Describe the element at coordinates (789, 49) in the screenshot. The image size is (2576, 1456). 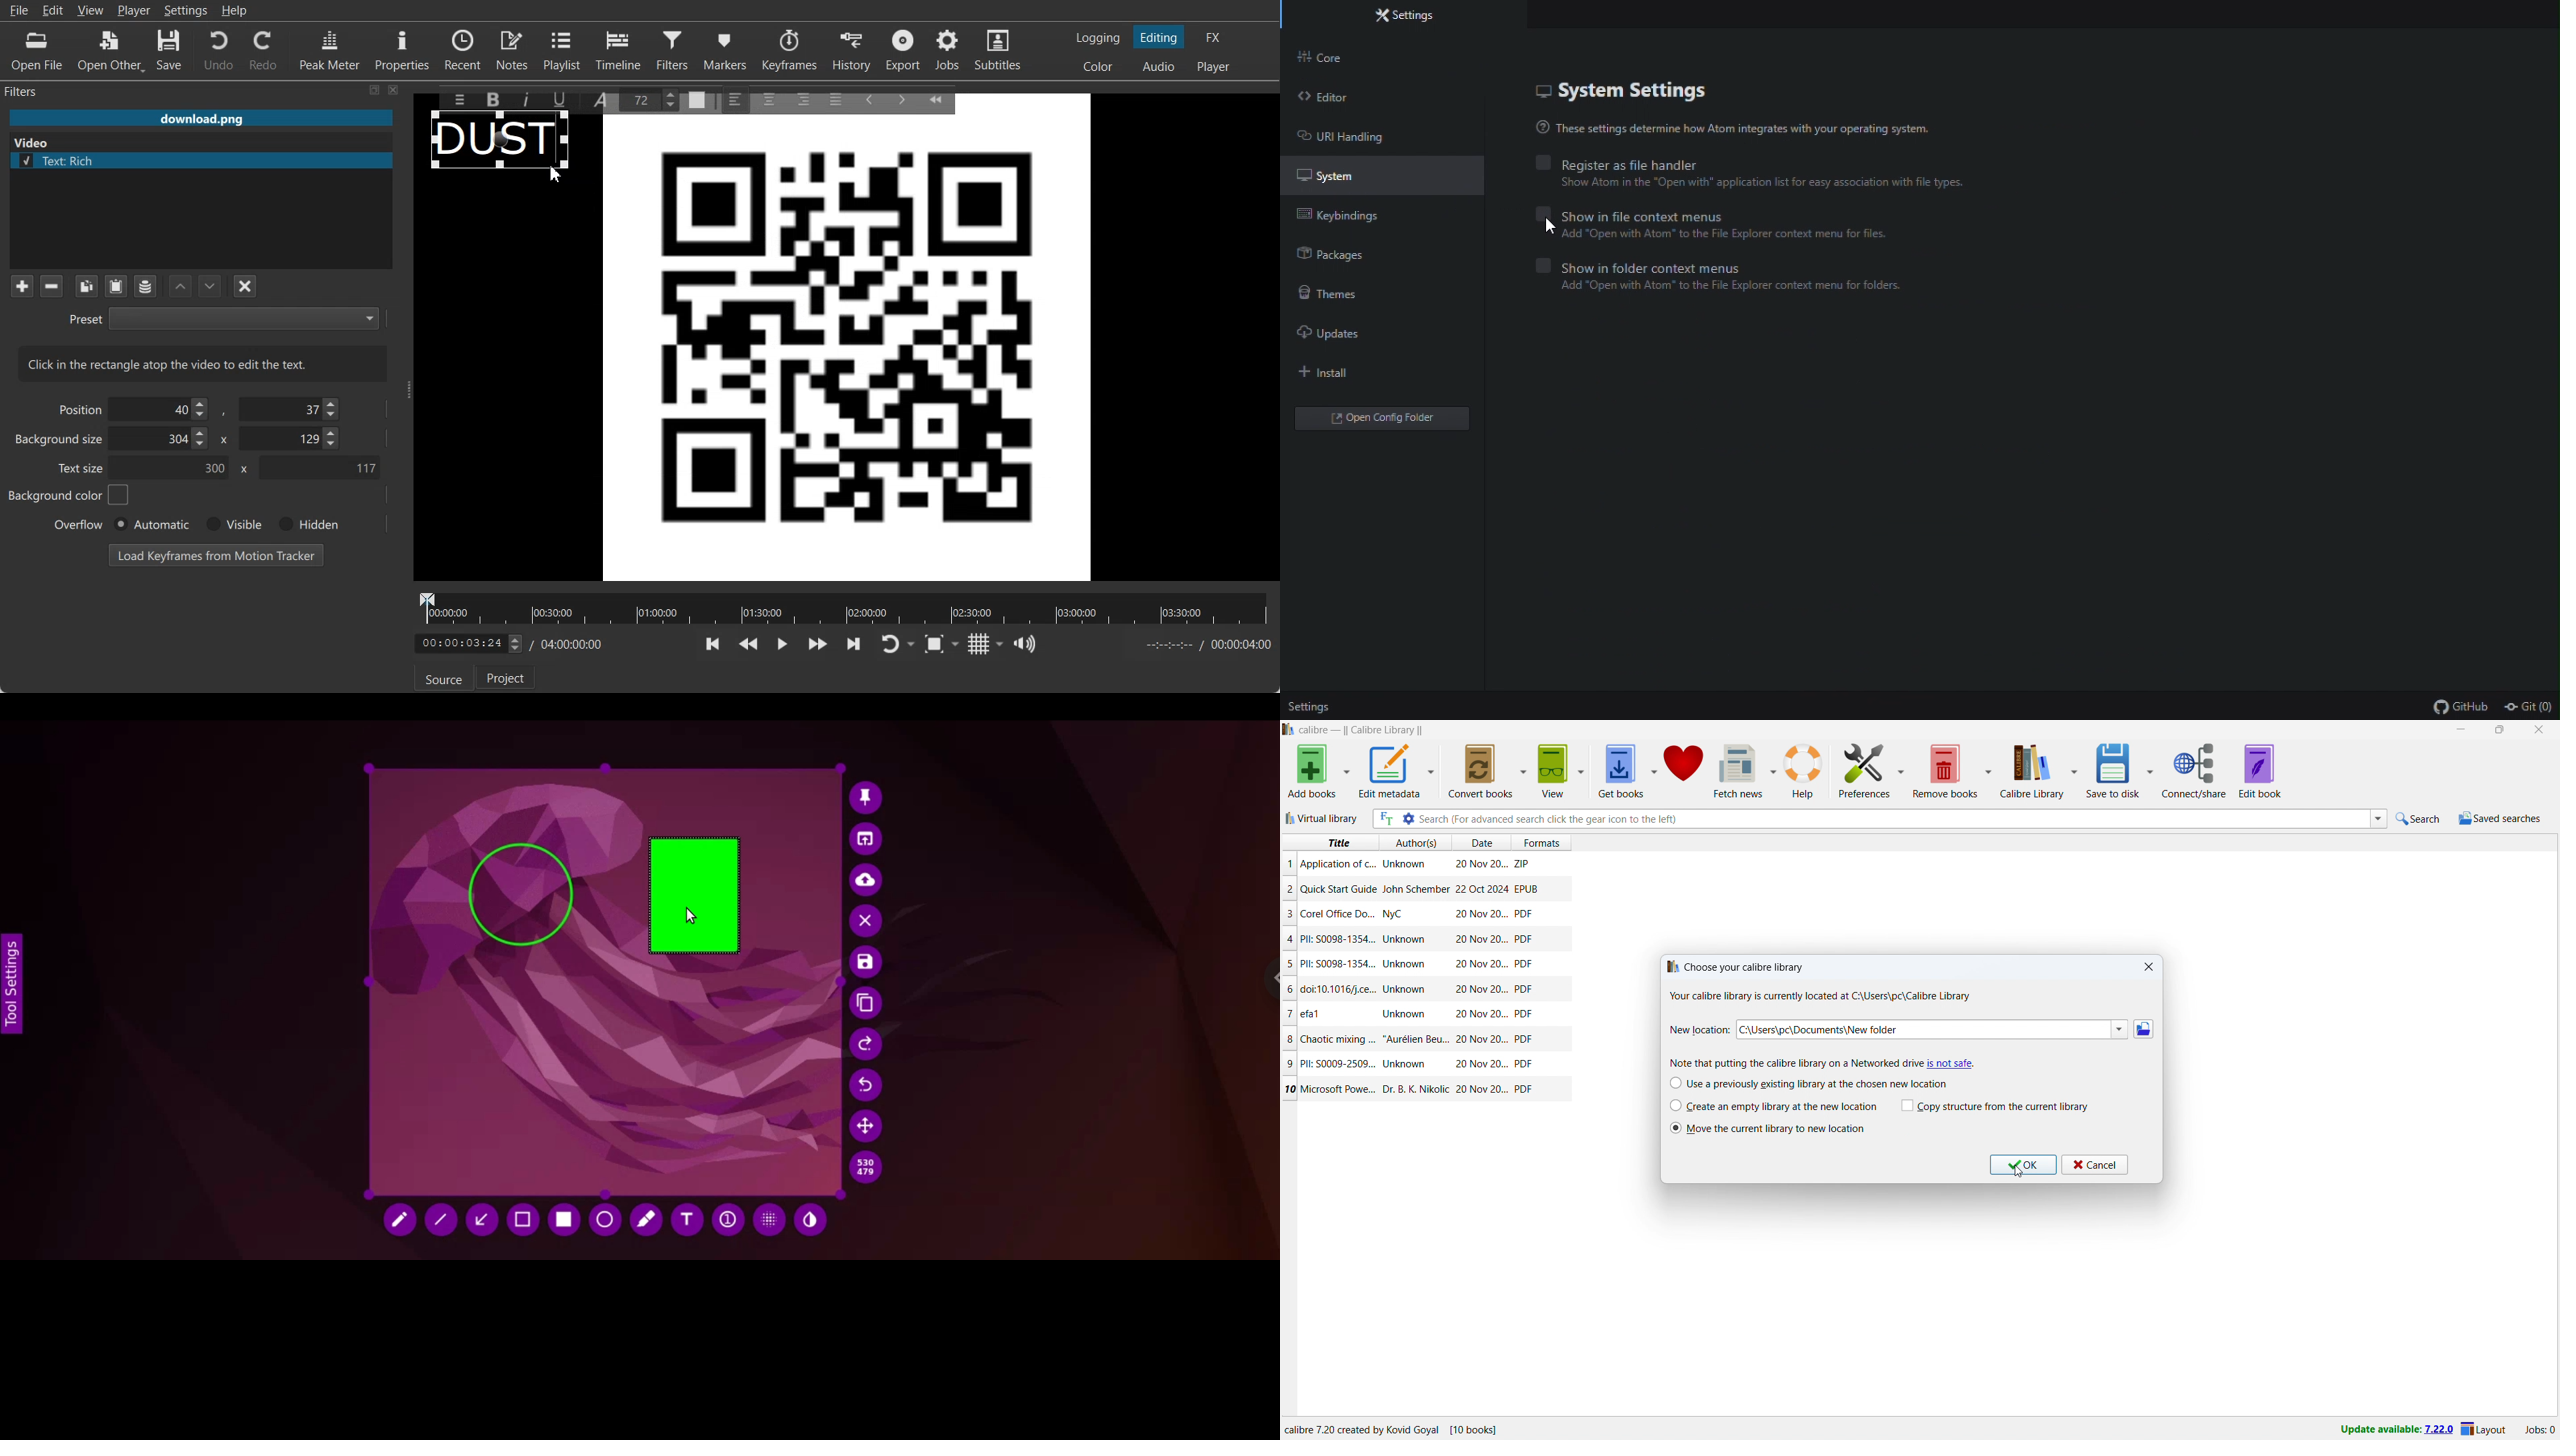
I see `Keyframes` at that location.